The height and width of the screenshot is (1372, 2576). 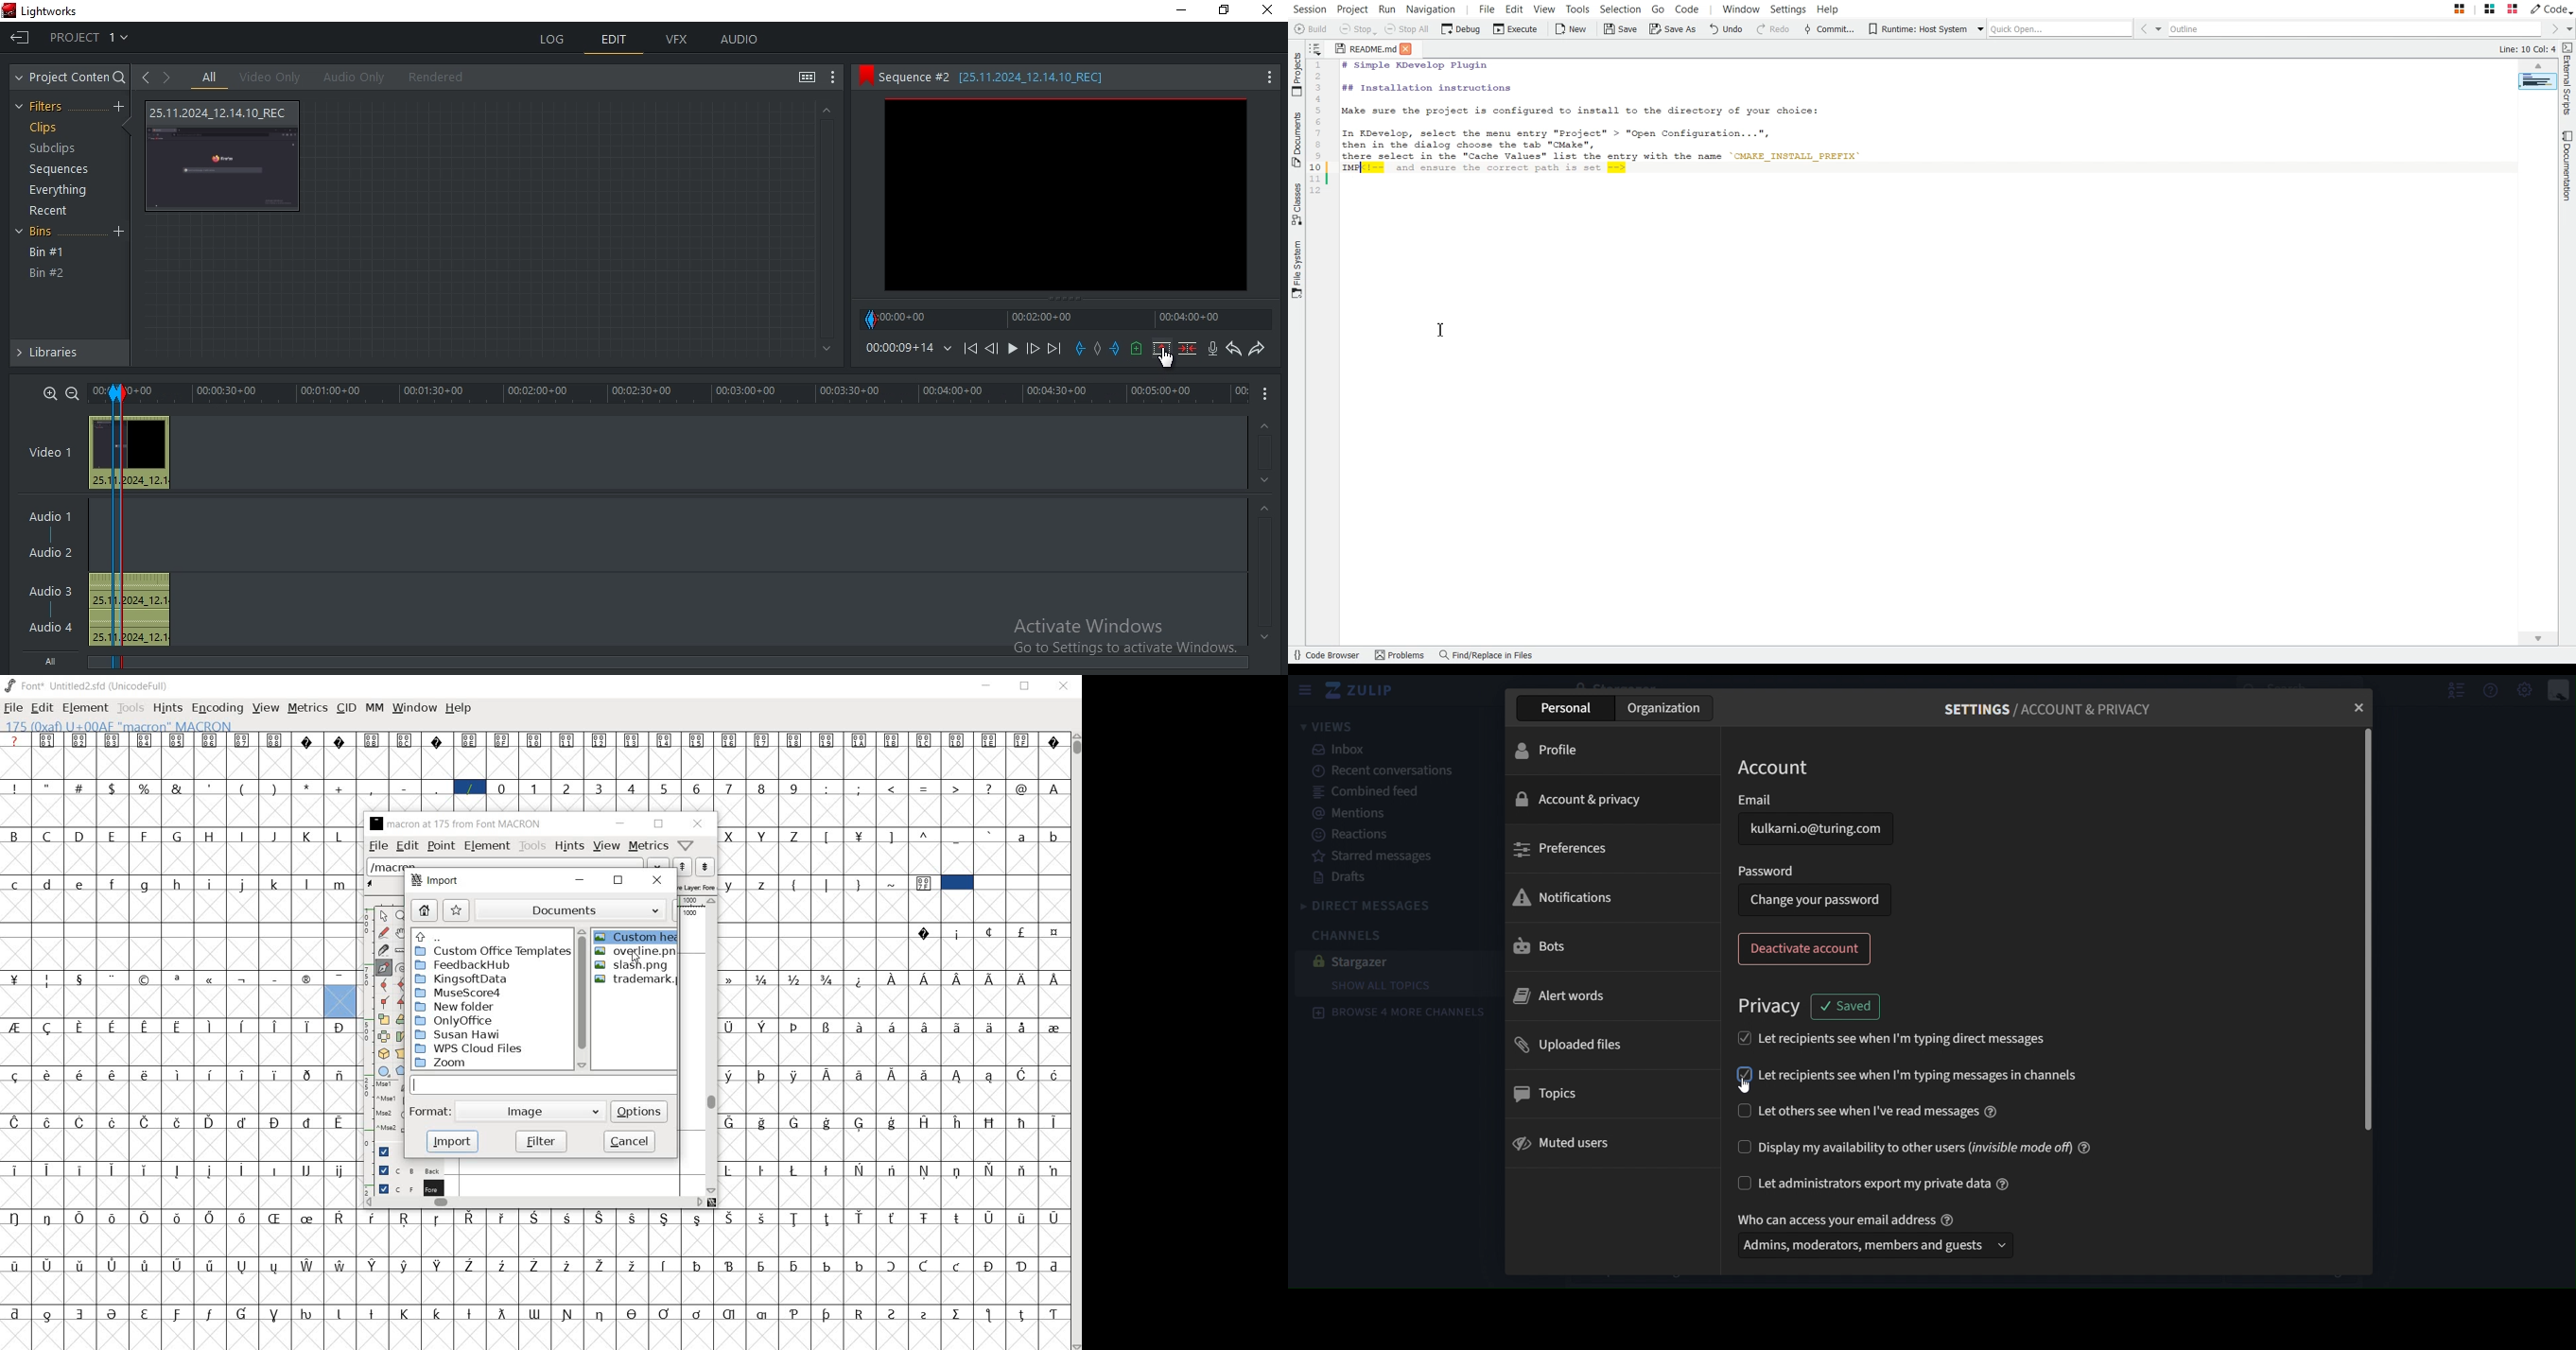 What do you see at coordinates (407, 1266) in the screenshot?
I see `Symbol` at bounding box center [407, 1266].